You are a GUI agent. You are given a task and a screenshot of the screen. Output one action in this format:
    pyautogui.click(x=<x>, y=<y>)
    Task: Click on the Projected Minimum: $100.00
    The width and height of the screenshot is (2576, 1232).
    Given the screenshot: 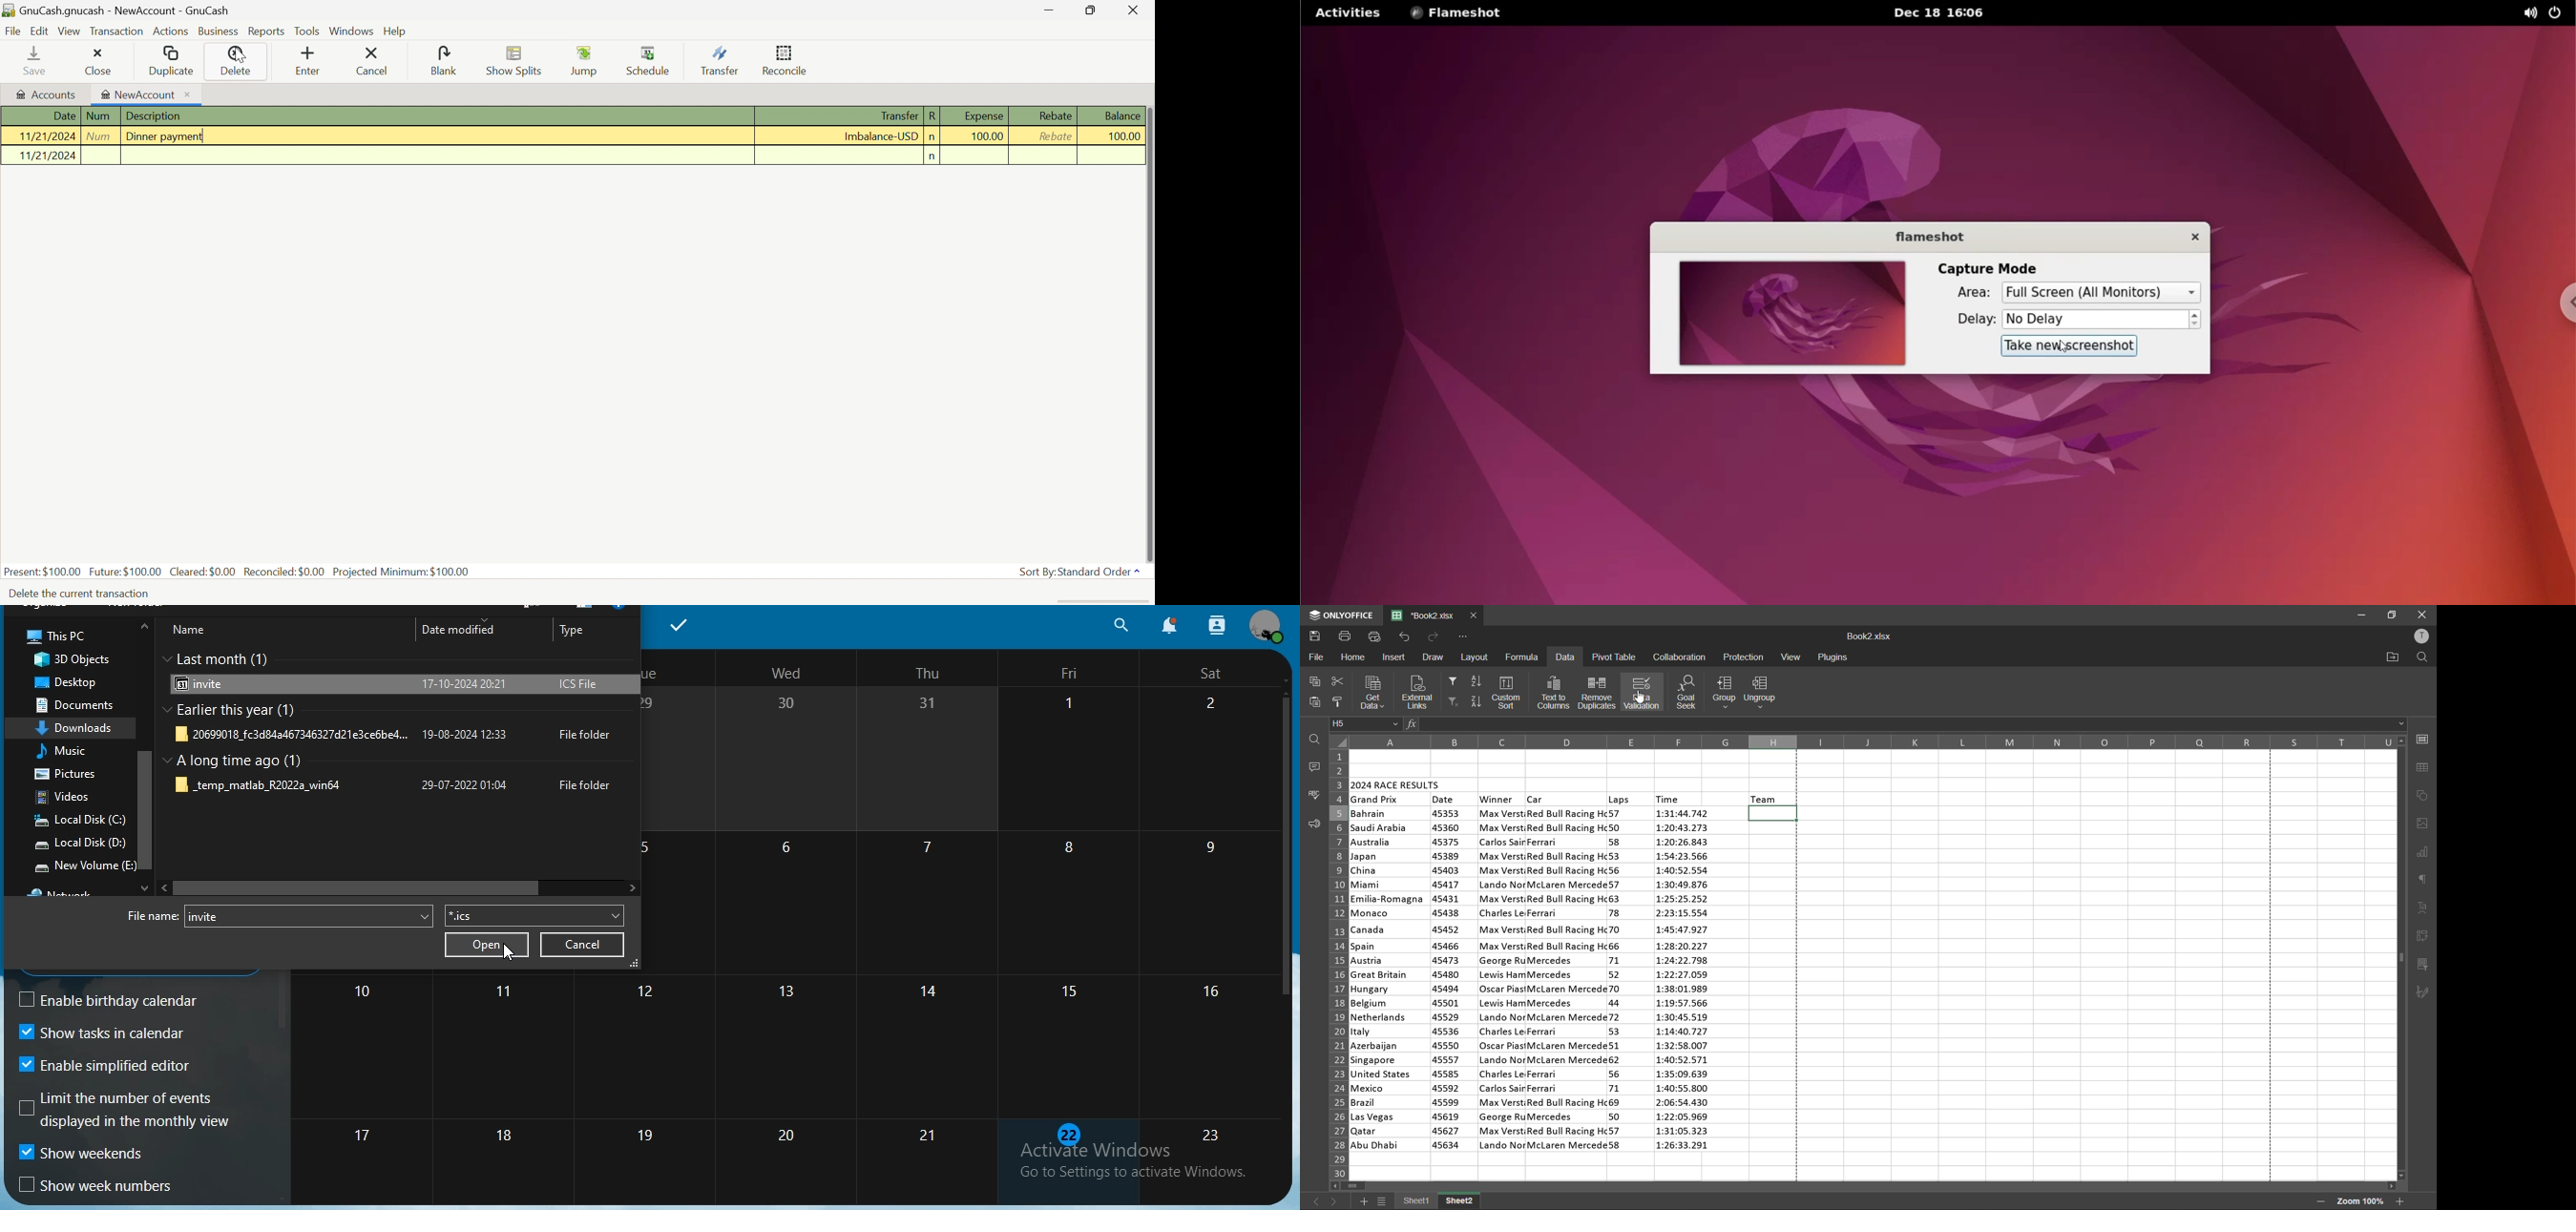 What is the action you would take?
    pyautogui.click(x=405, y=572)
    